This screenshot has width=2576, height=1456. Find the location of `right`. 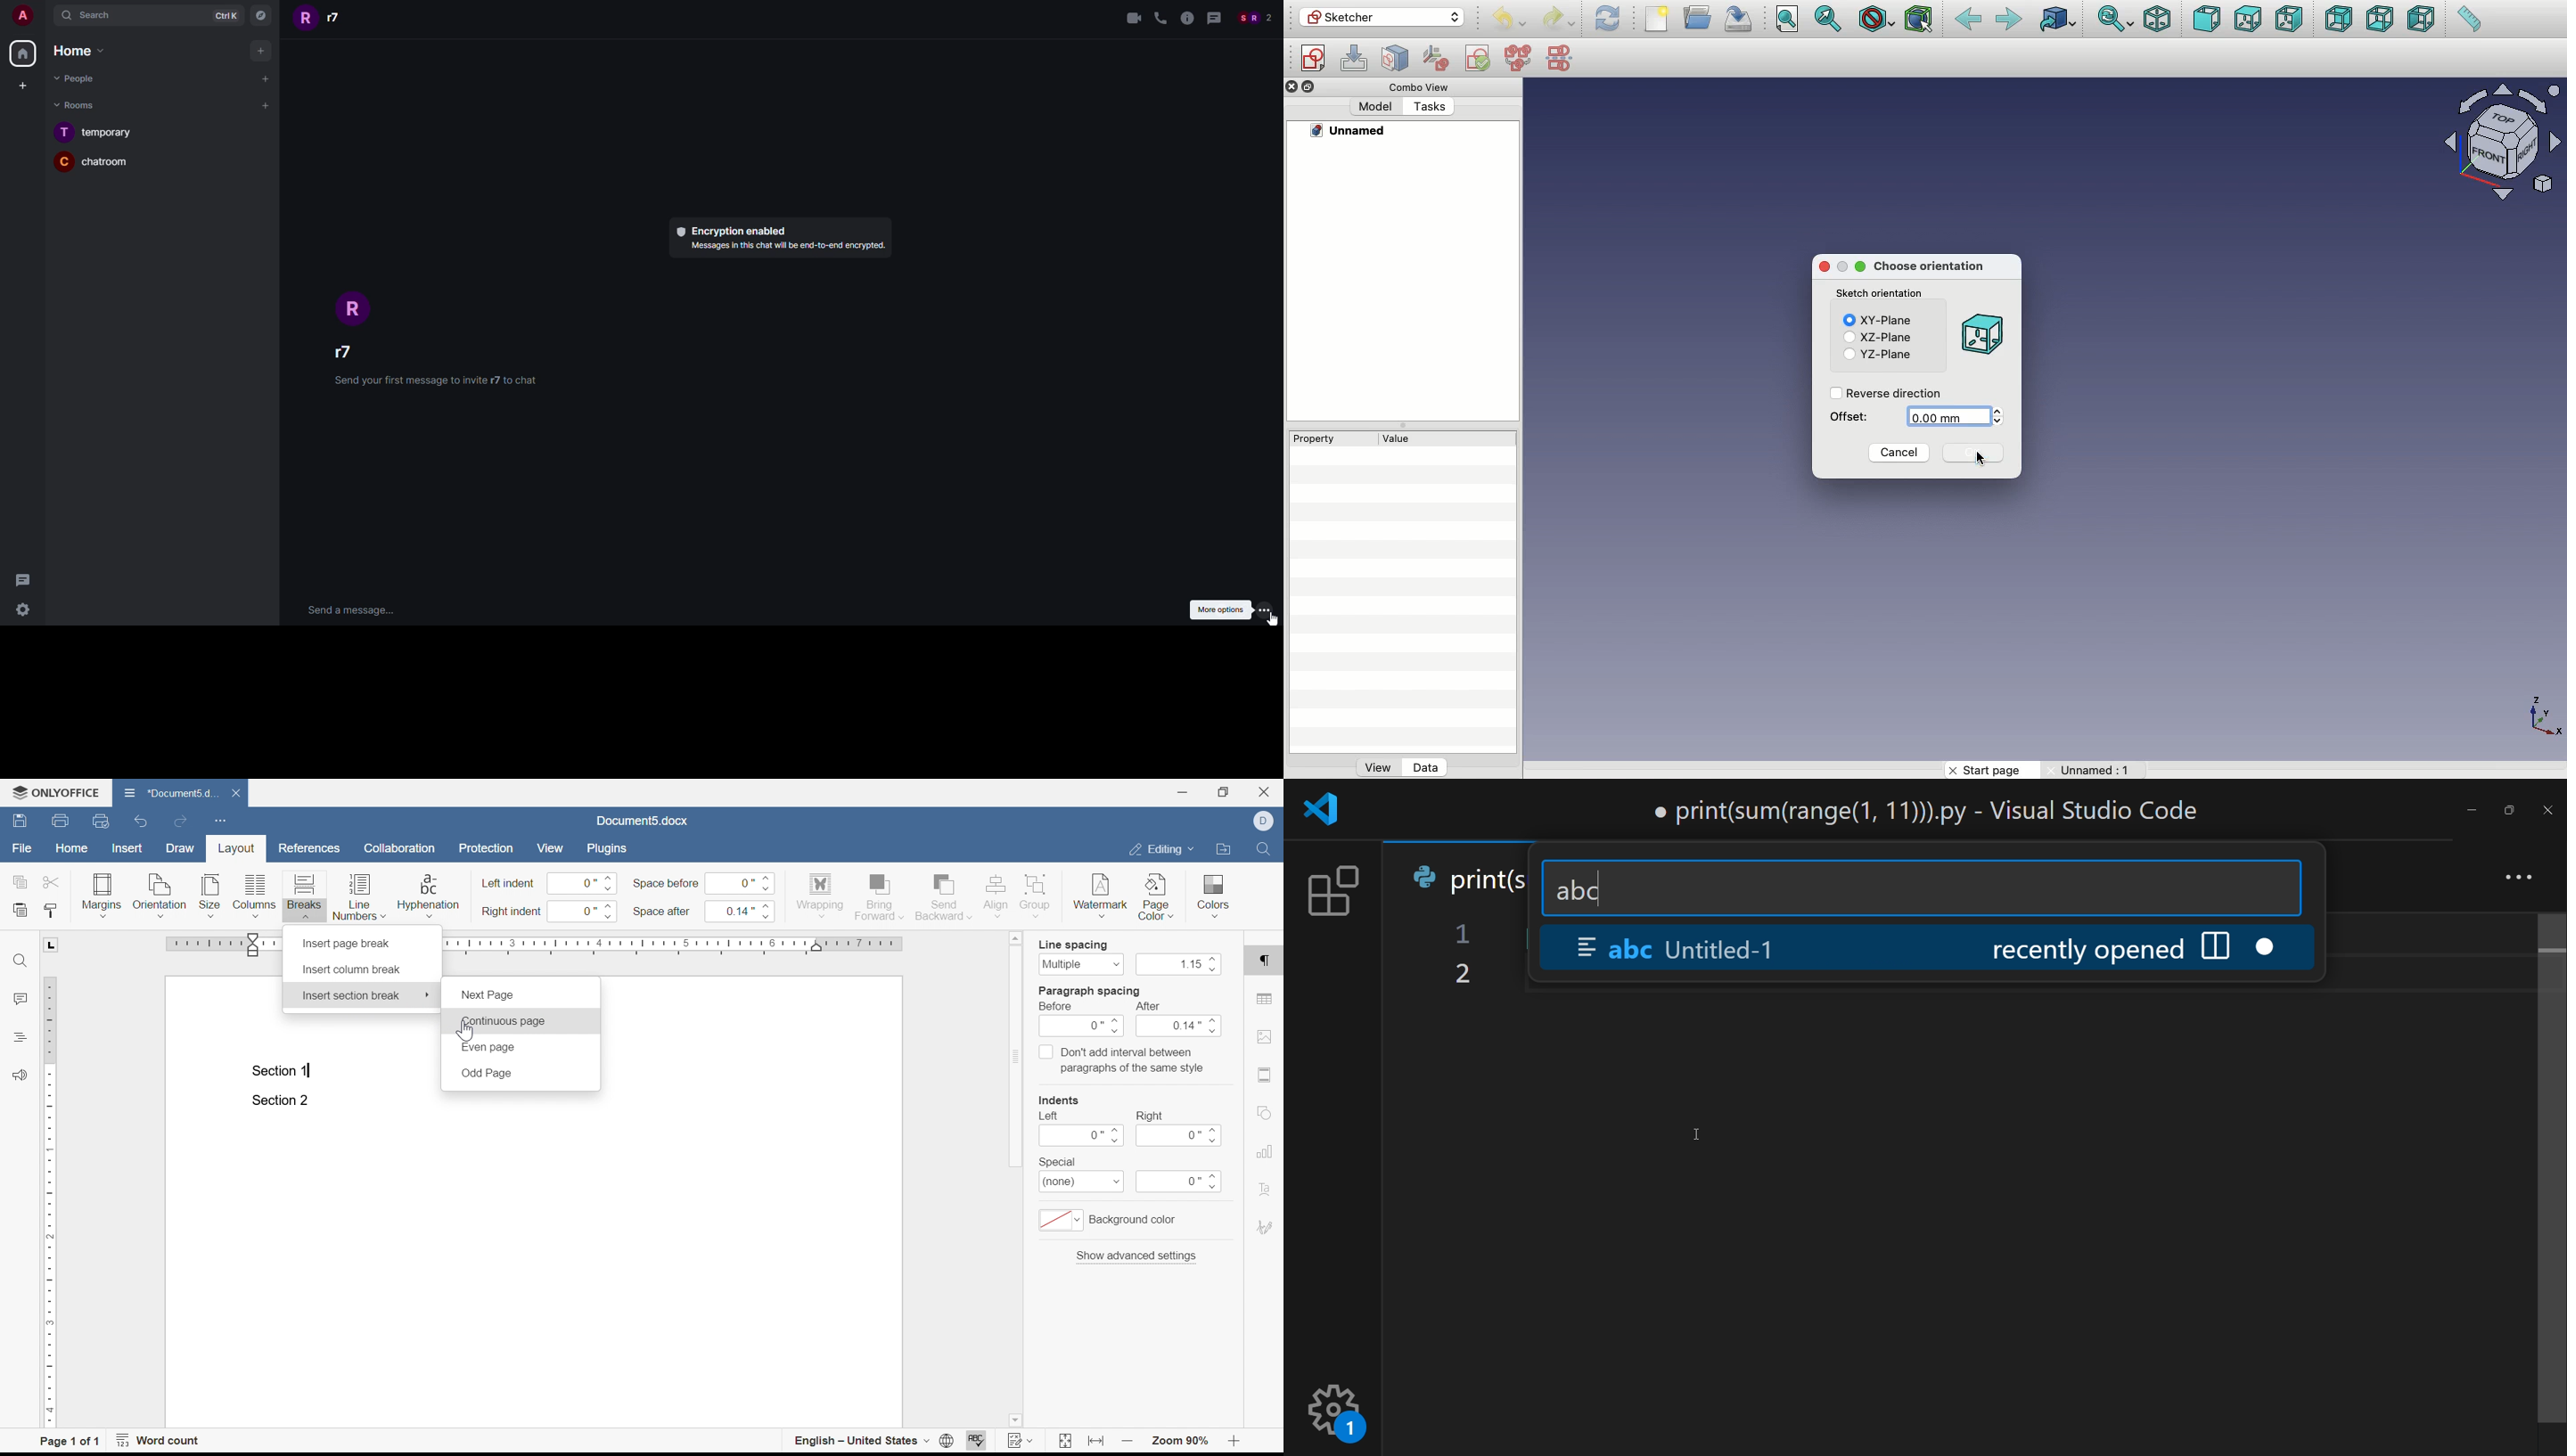

right is located at coordinates (1150, 1116).